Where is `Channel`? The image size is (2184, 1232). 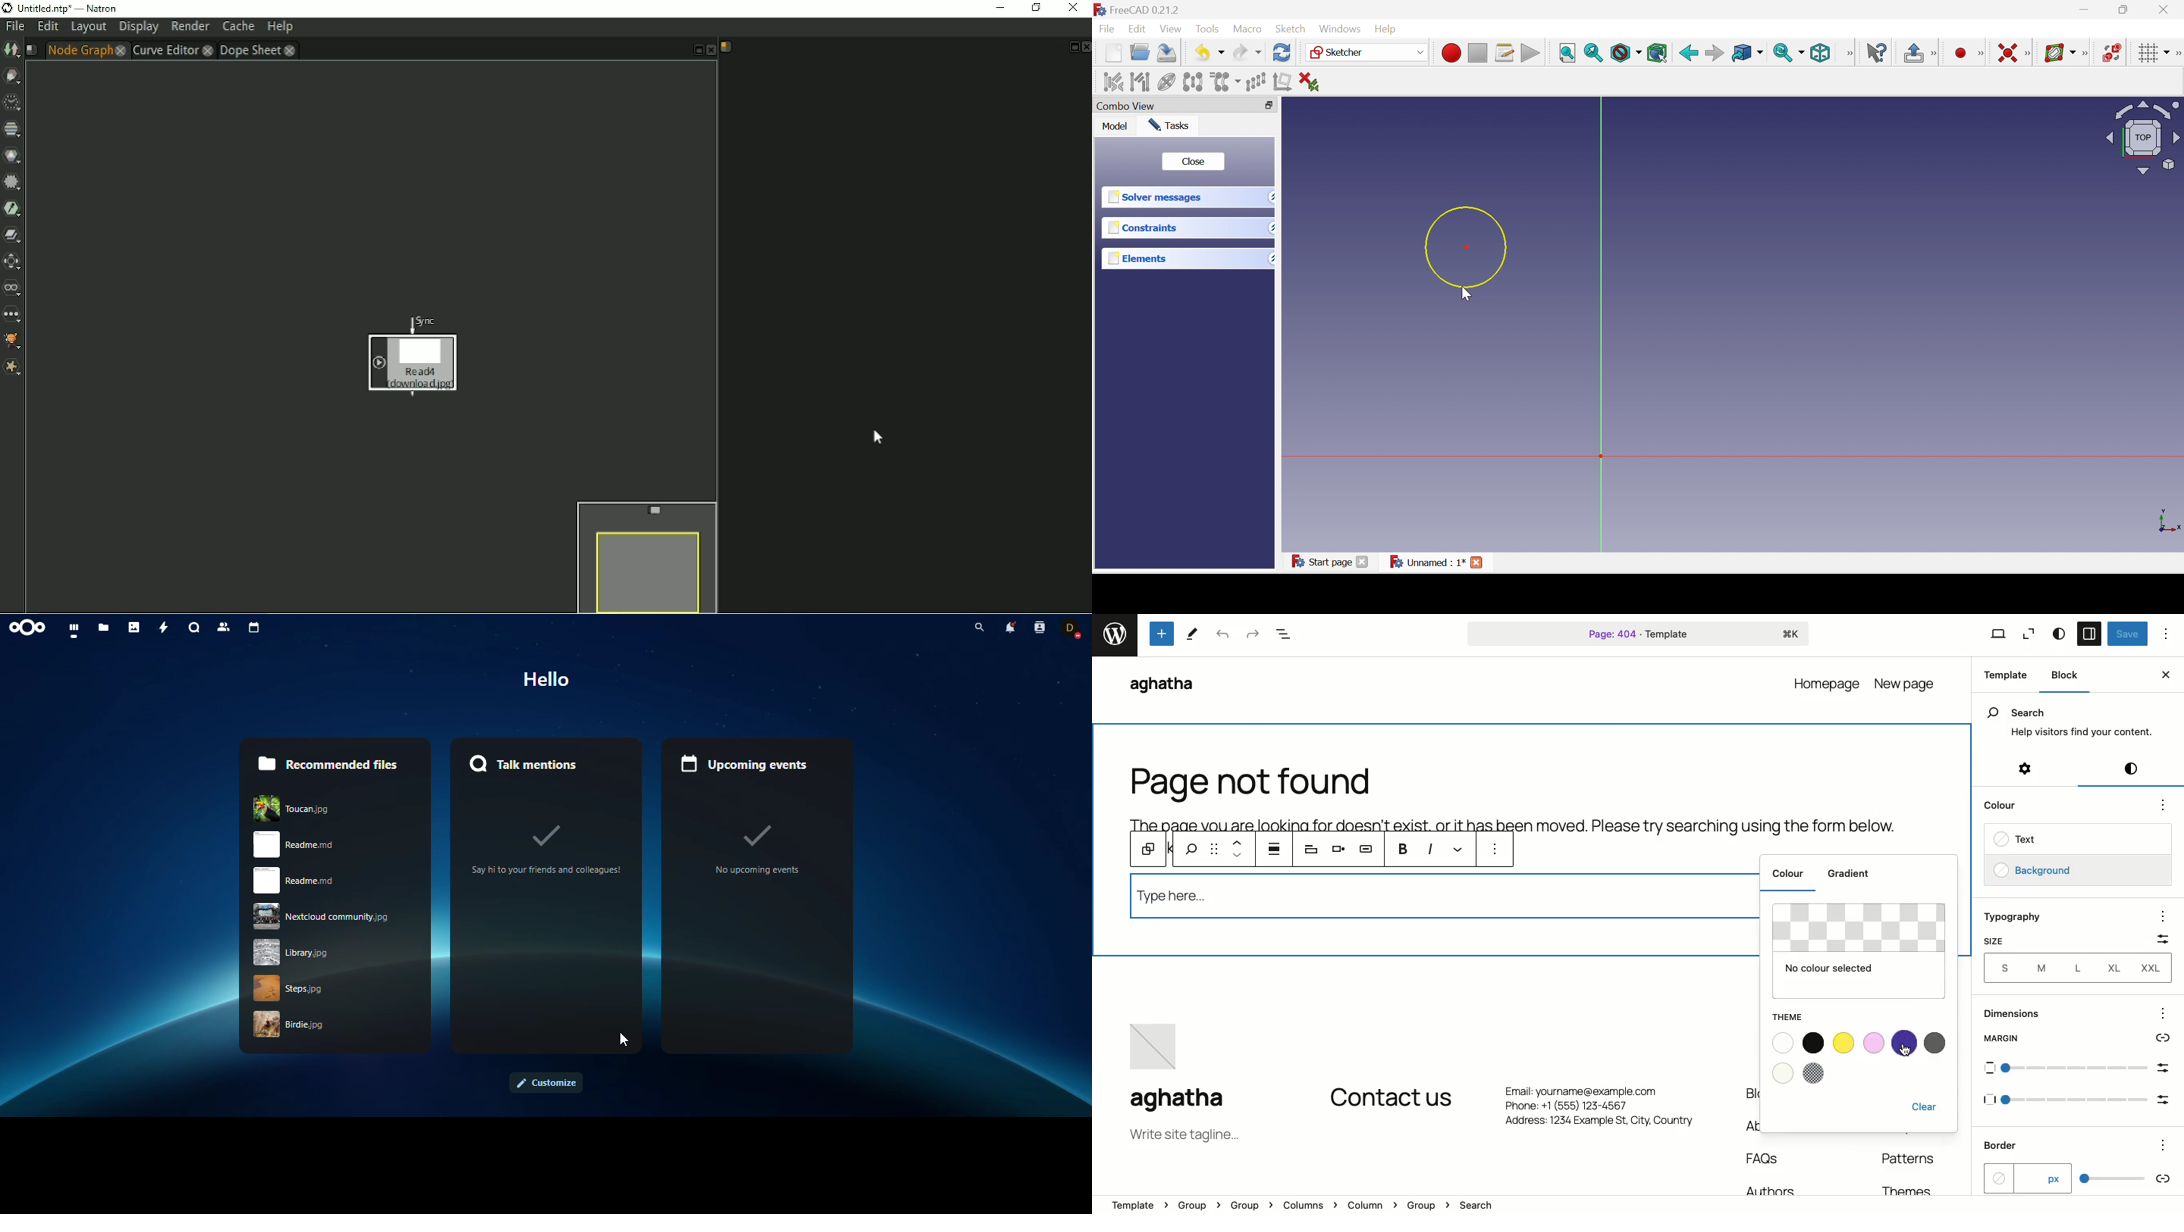
Channel is located at coordinates (12, 129).